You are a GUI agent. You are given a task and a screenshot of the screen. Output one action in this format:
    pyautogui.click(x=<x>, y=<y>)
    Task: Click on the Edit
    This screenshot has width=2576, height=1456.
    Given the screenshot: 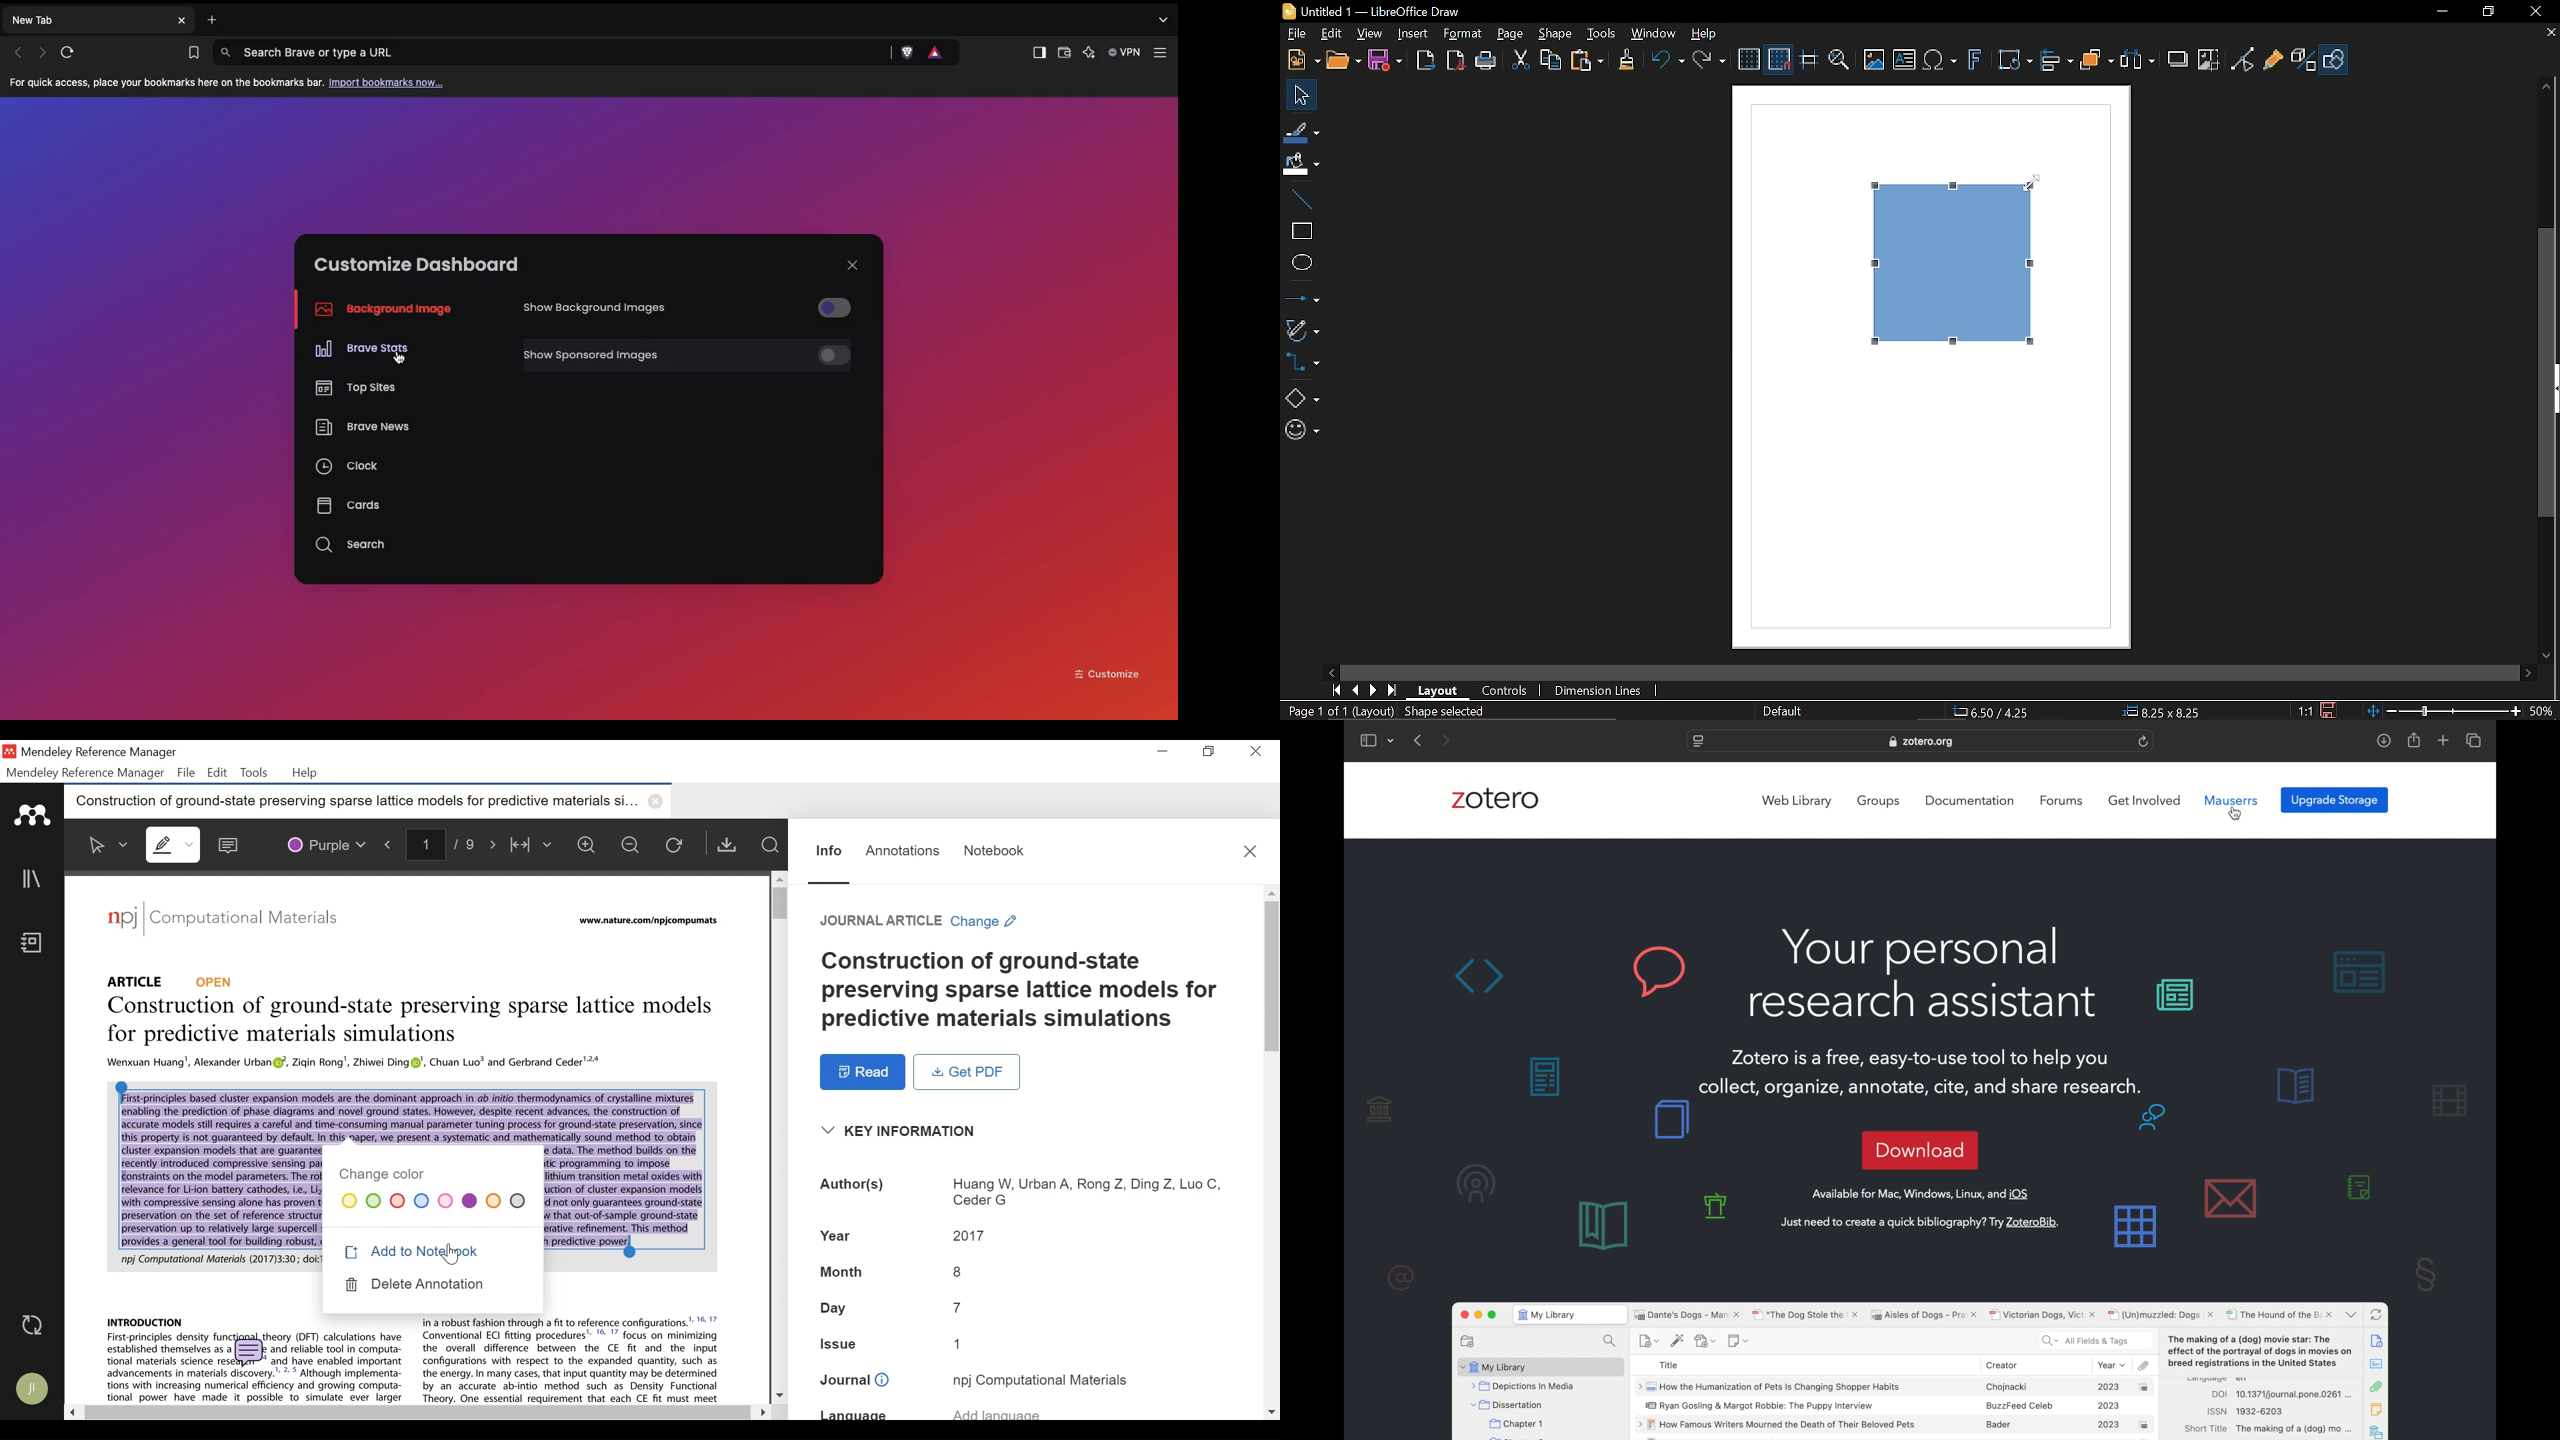 What is the action you would take?
    pyautogui.click(x=1330, y=32)
    